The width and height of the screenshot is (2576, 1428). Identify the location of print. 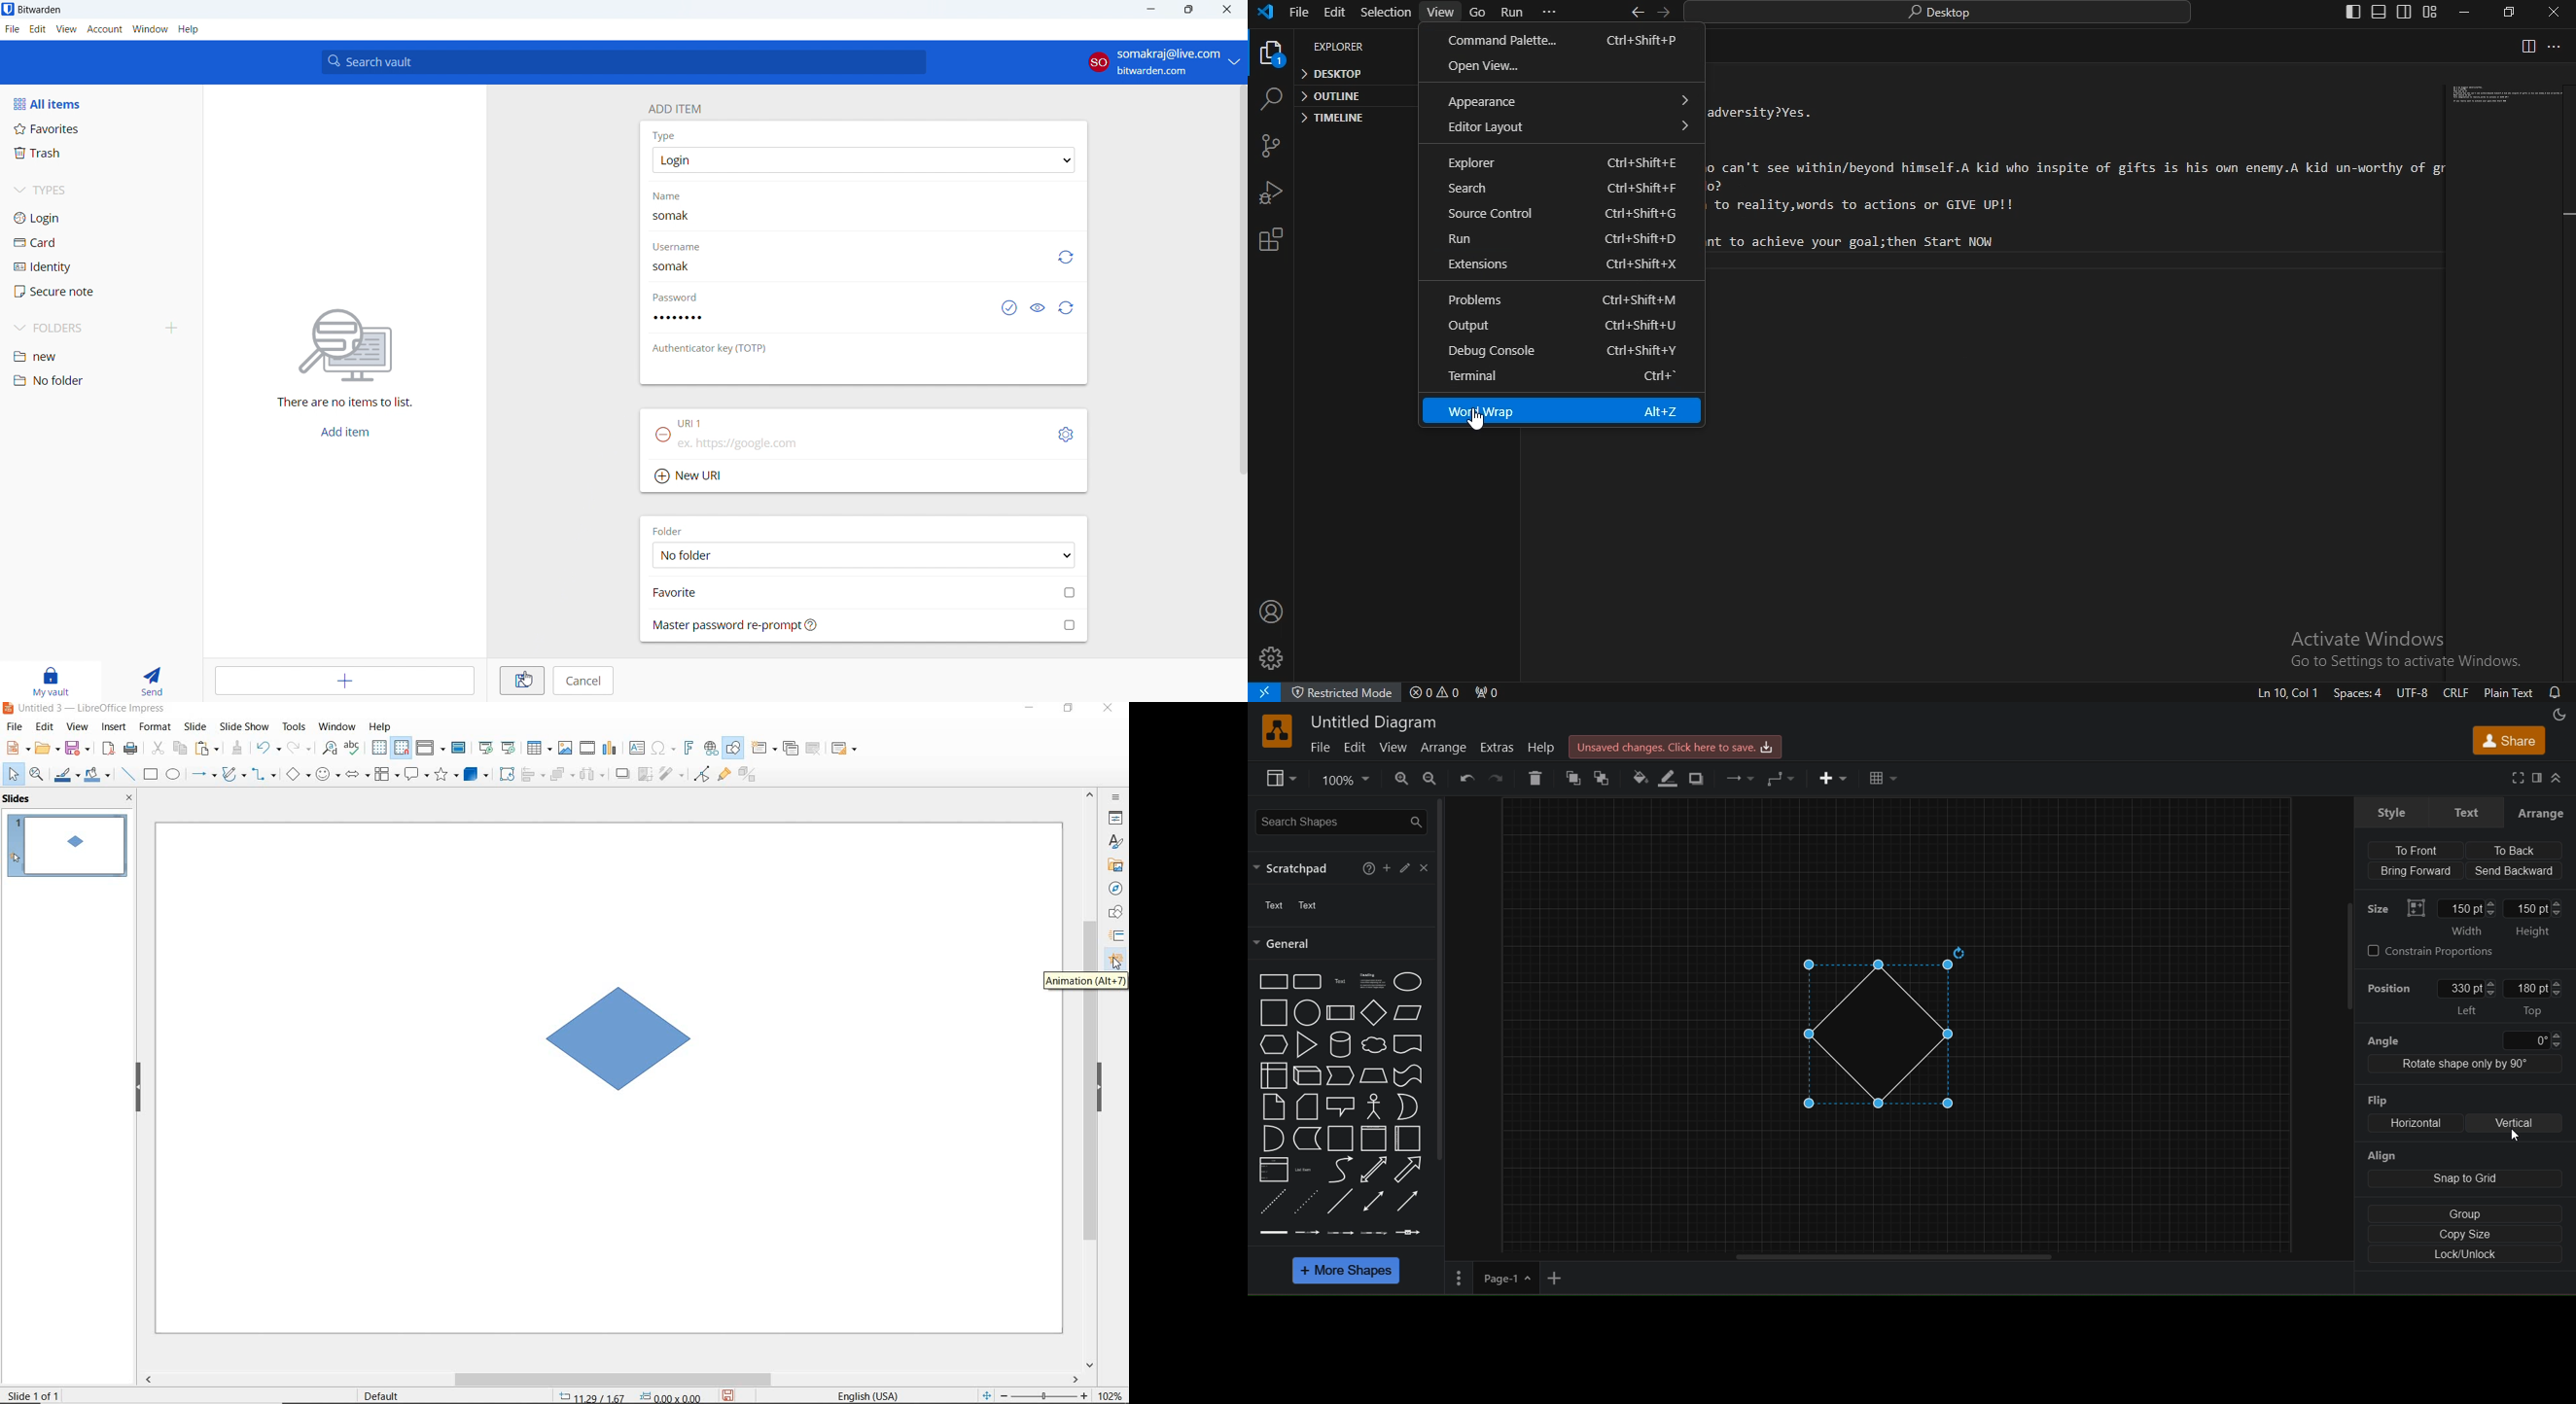
(129, 748).